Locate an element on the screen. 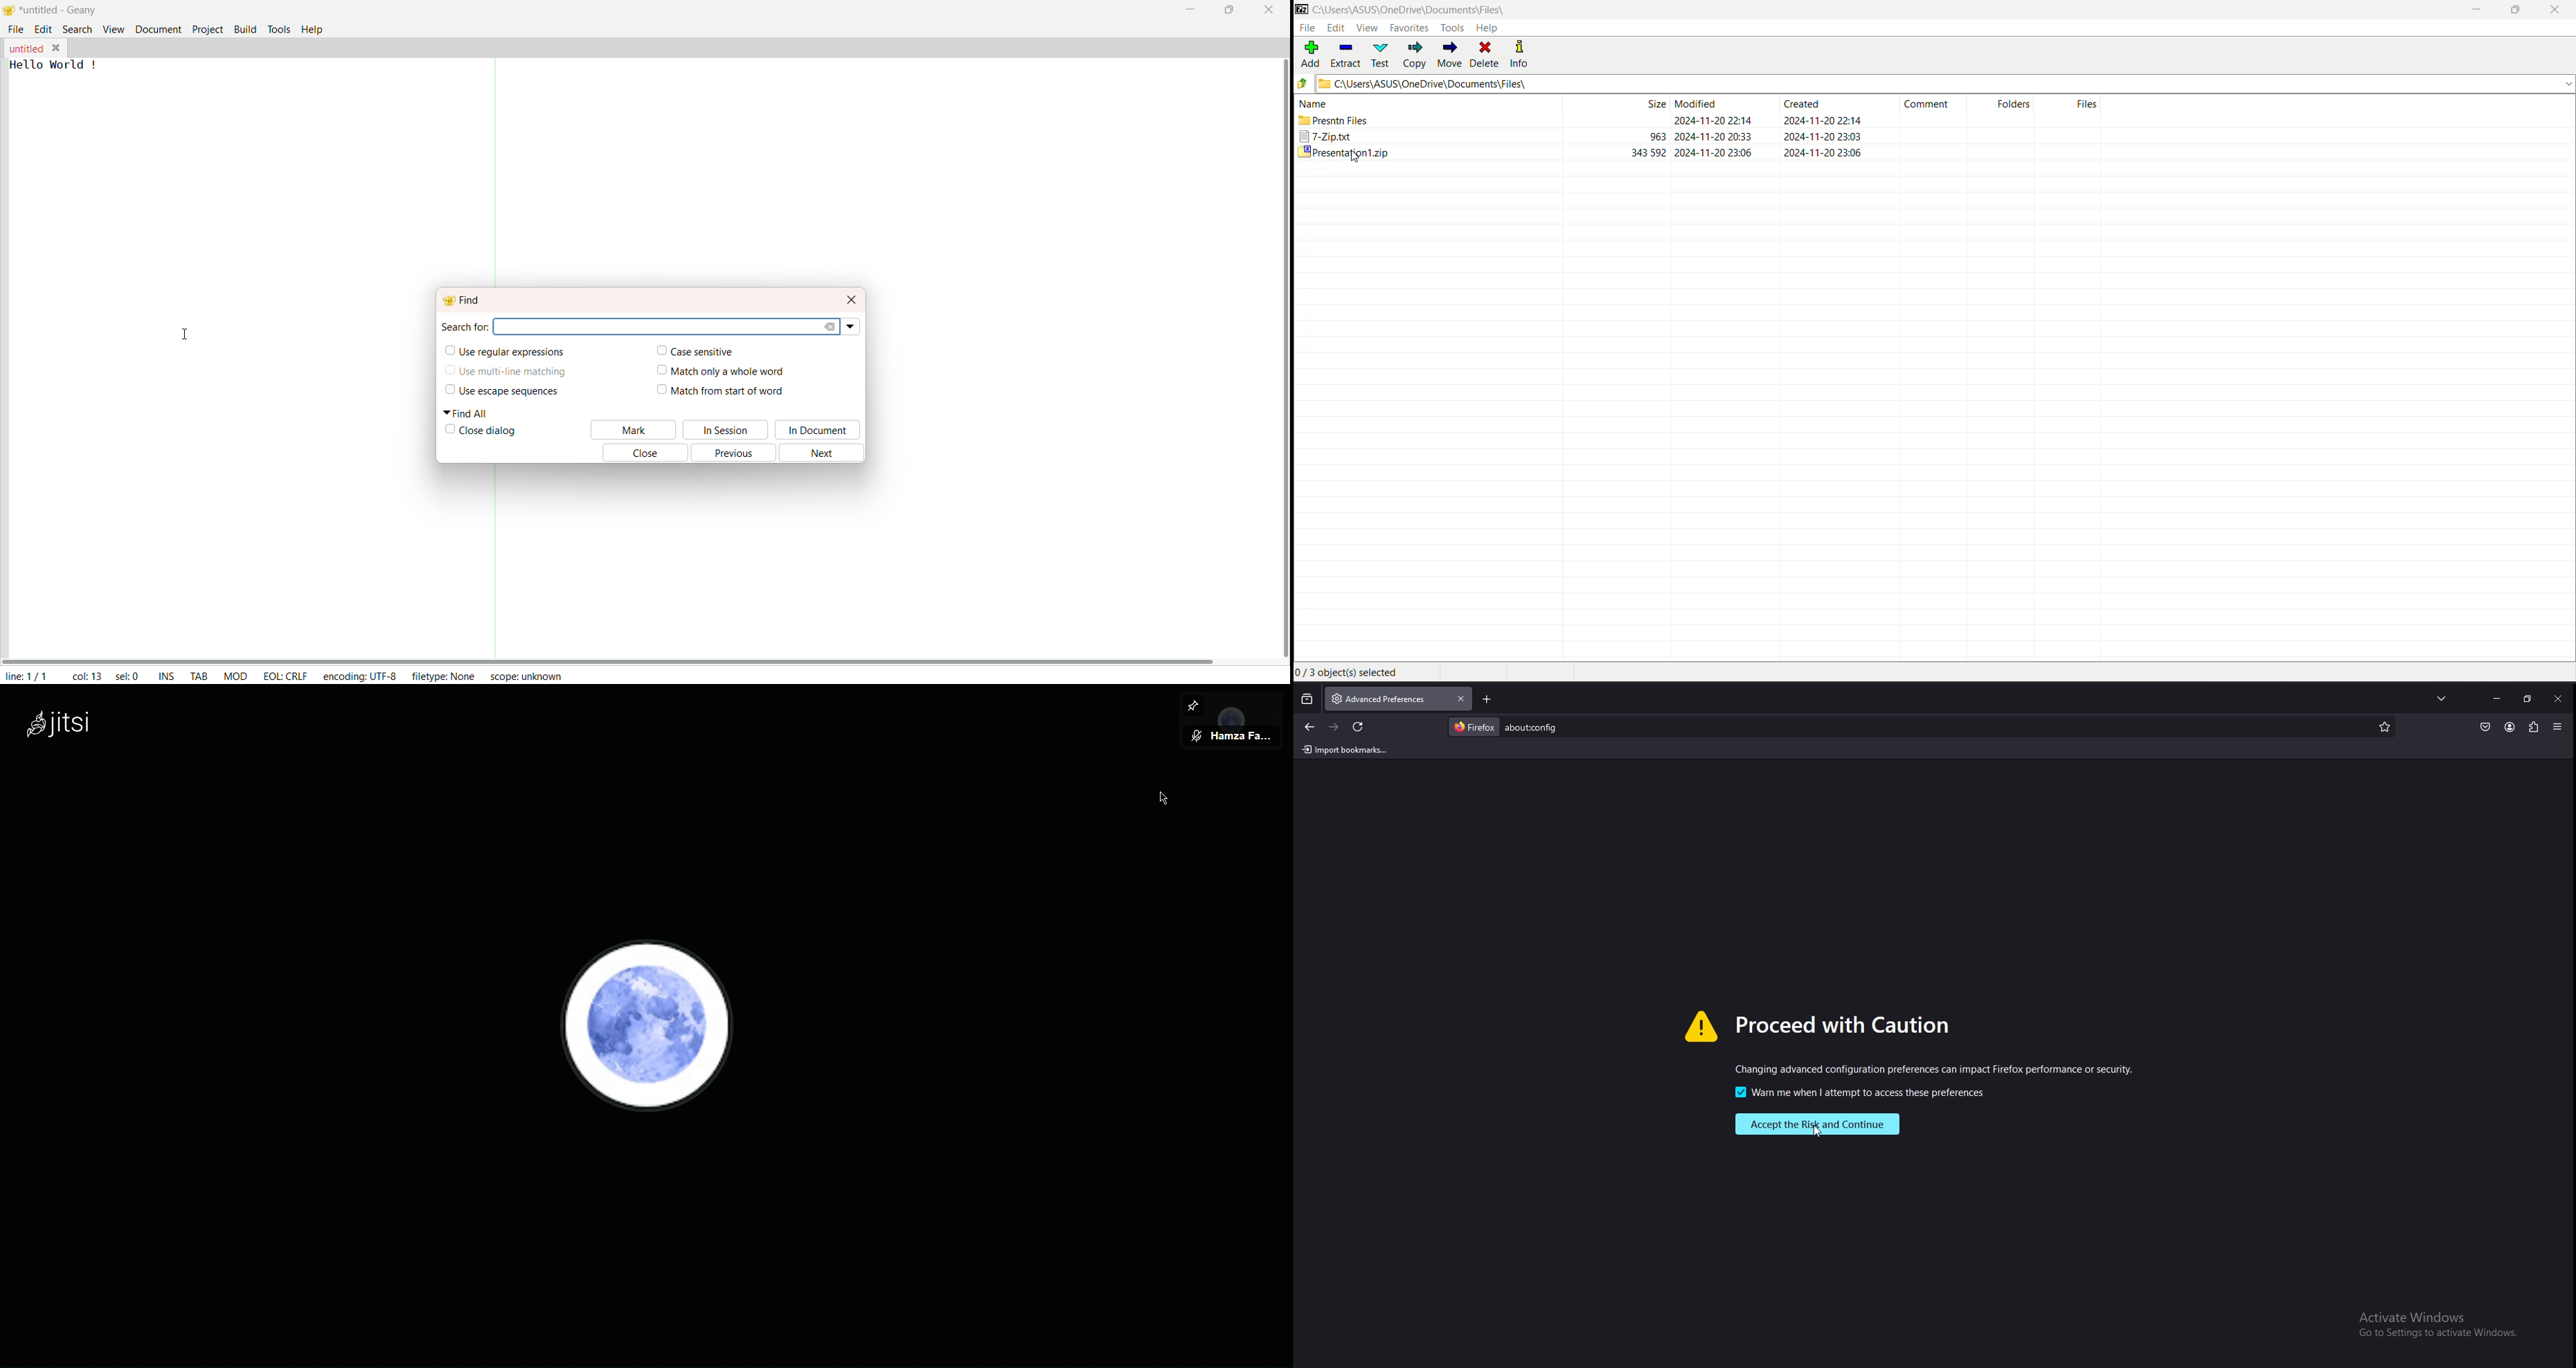 The height and width of the screenshot is (1372, 2576). Current Folder View is located at coordinates (1704, 102).